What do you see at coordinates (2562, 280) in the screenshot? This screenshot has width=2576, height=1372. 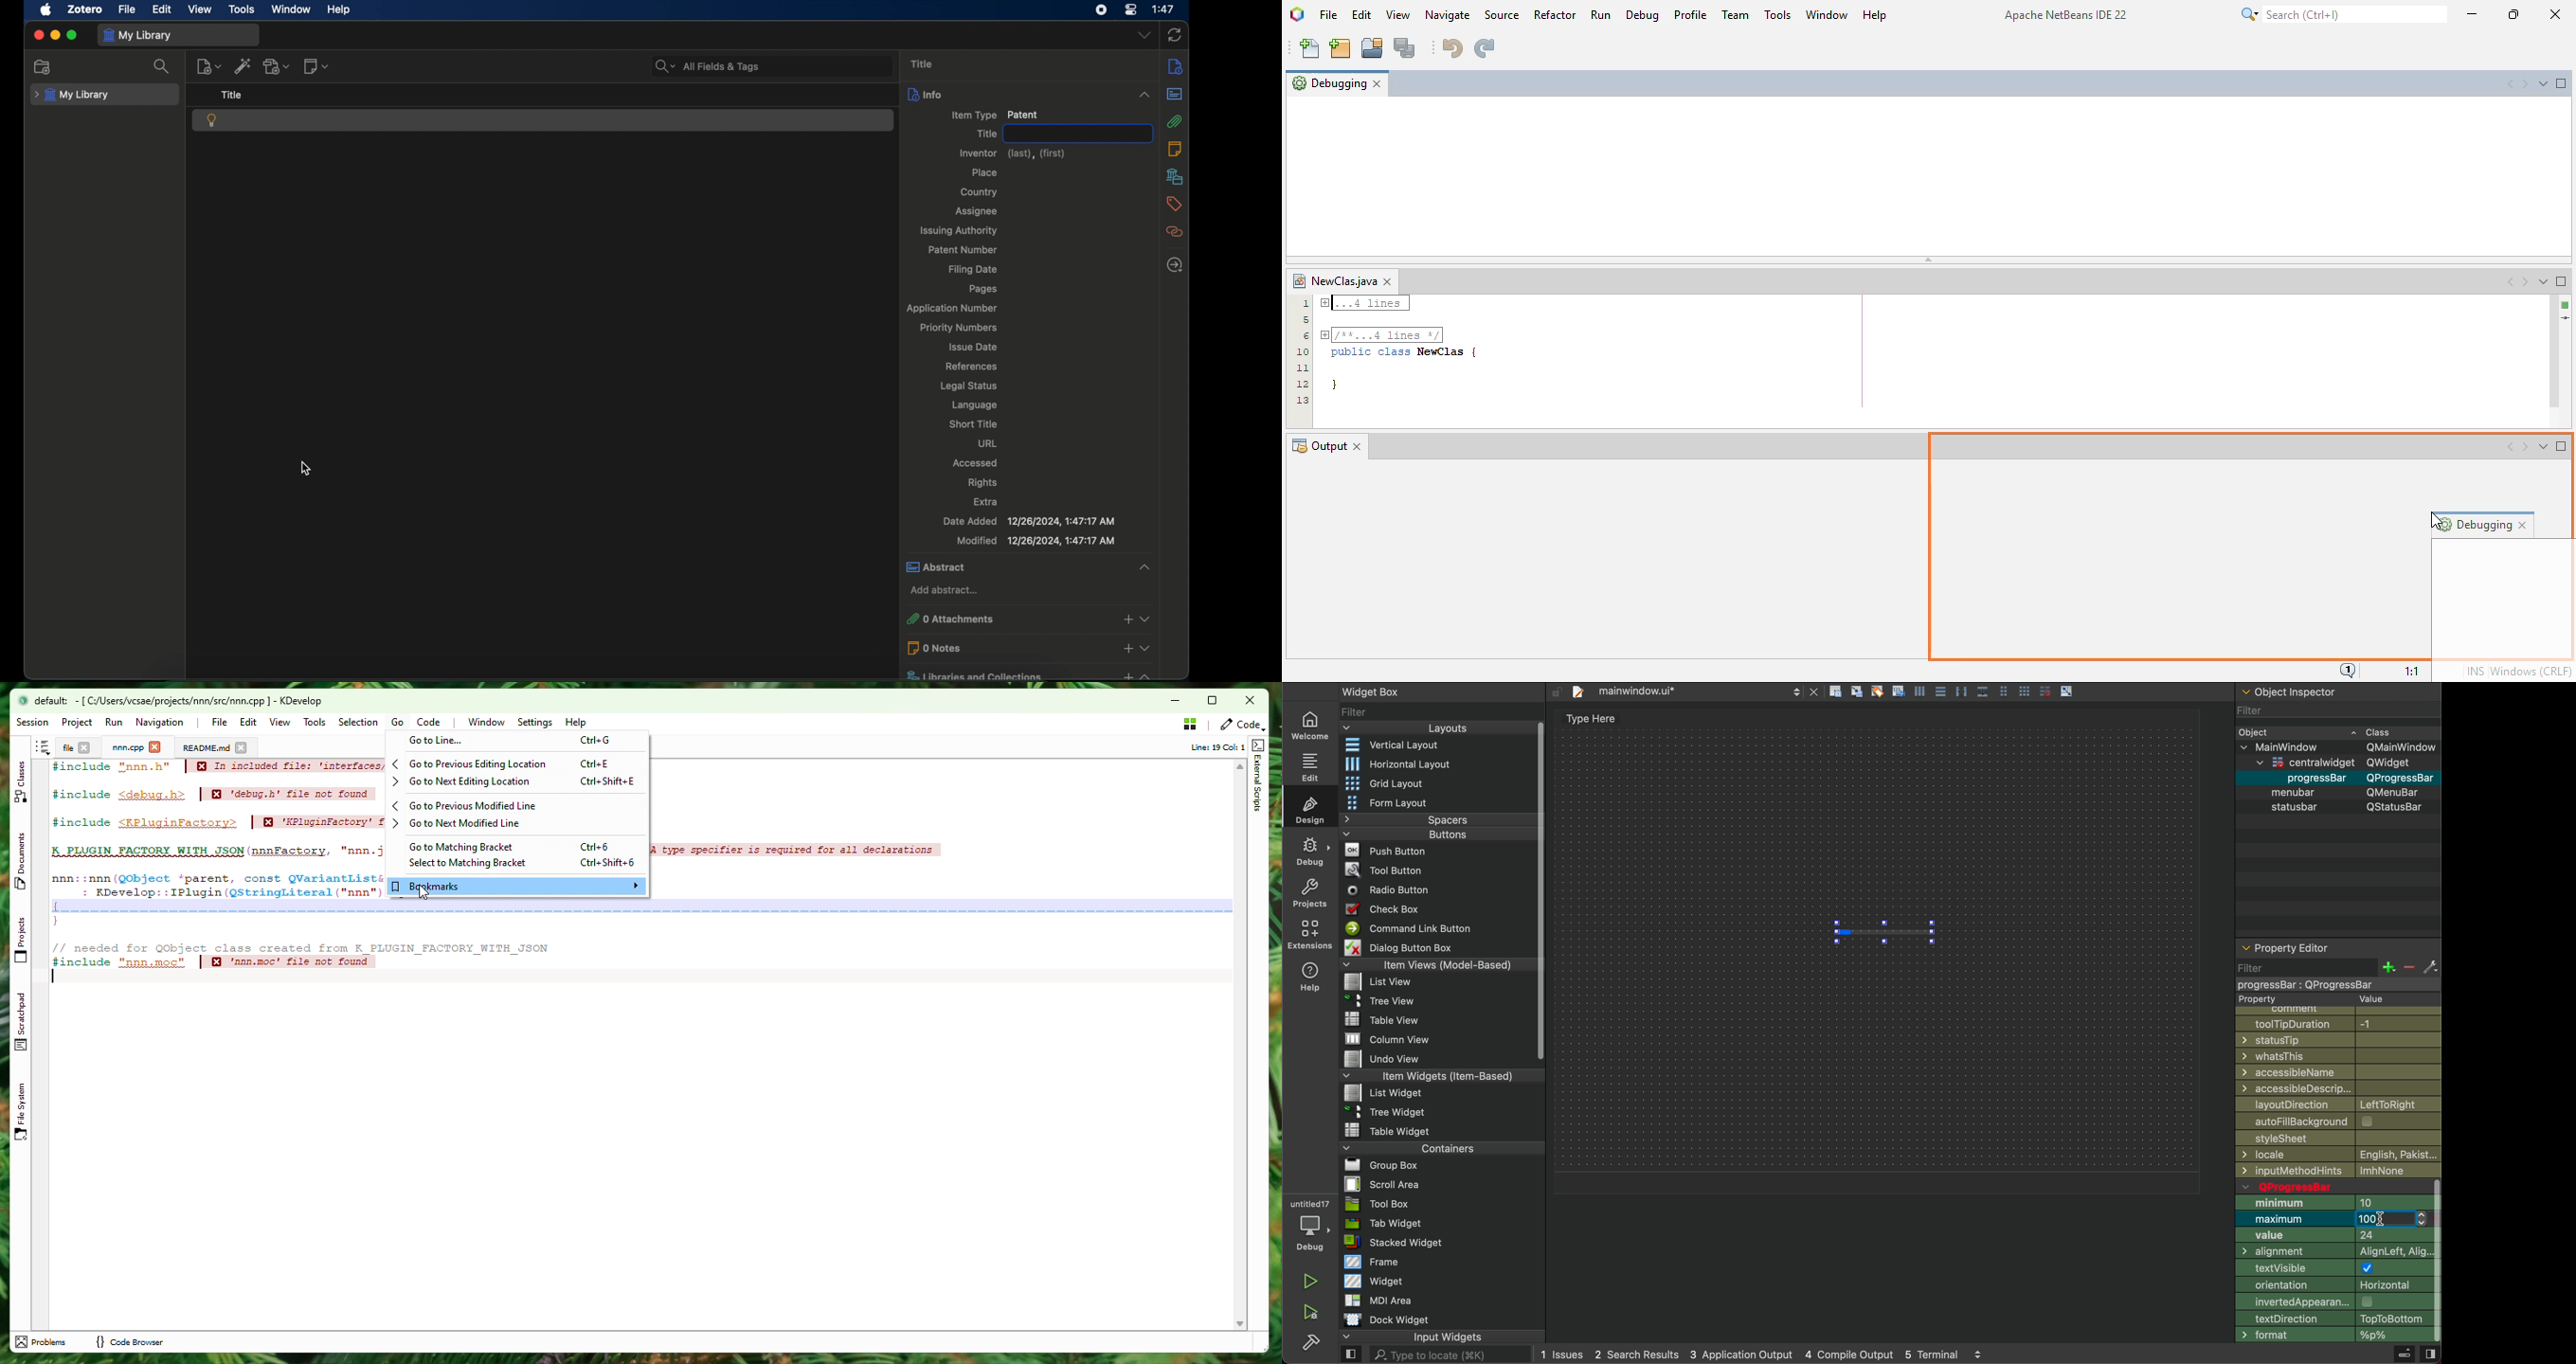 I see `maximize window` at bounding box center [2562, 280].